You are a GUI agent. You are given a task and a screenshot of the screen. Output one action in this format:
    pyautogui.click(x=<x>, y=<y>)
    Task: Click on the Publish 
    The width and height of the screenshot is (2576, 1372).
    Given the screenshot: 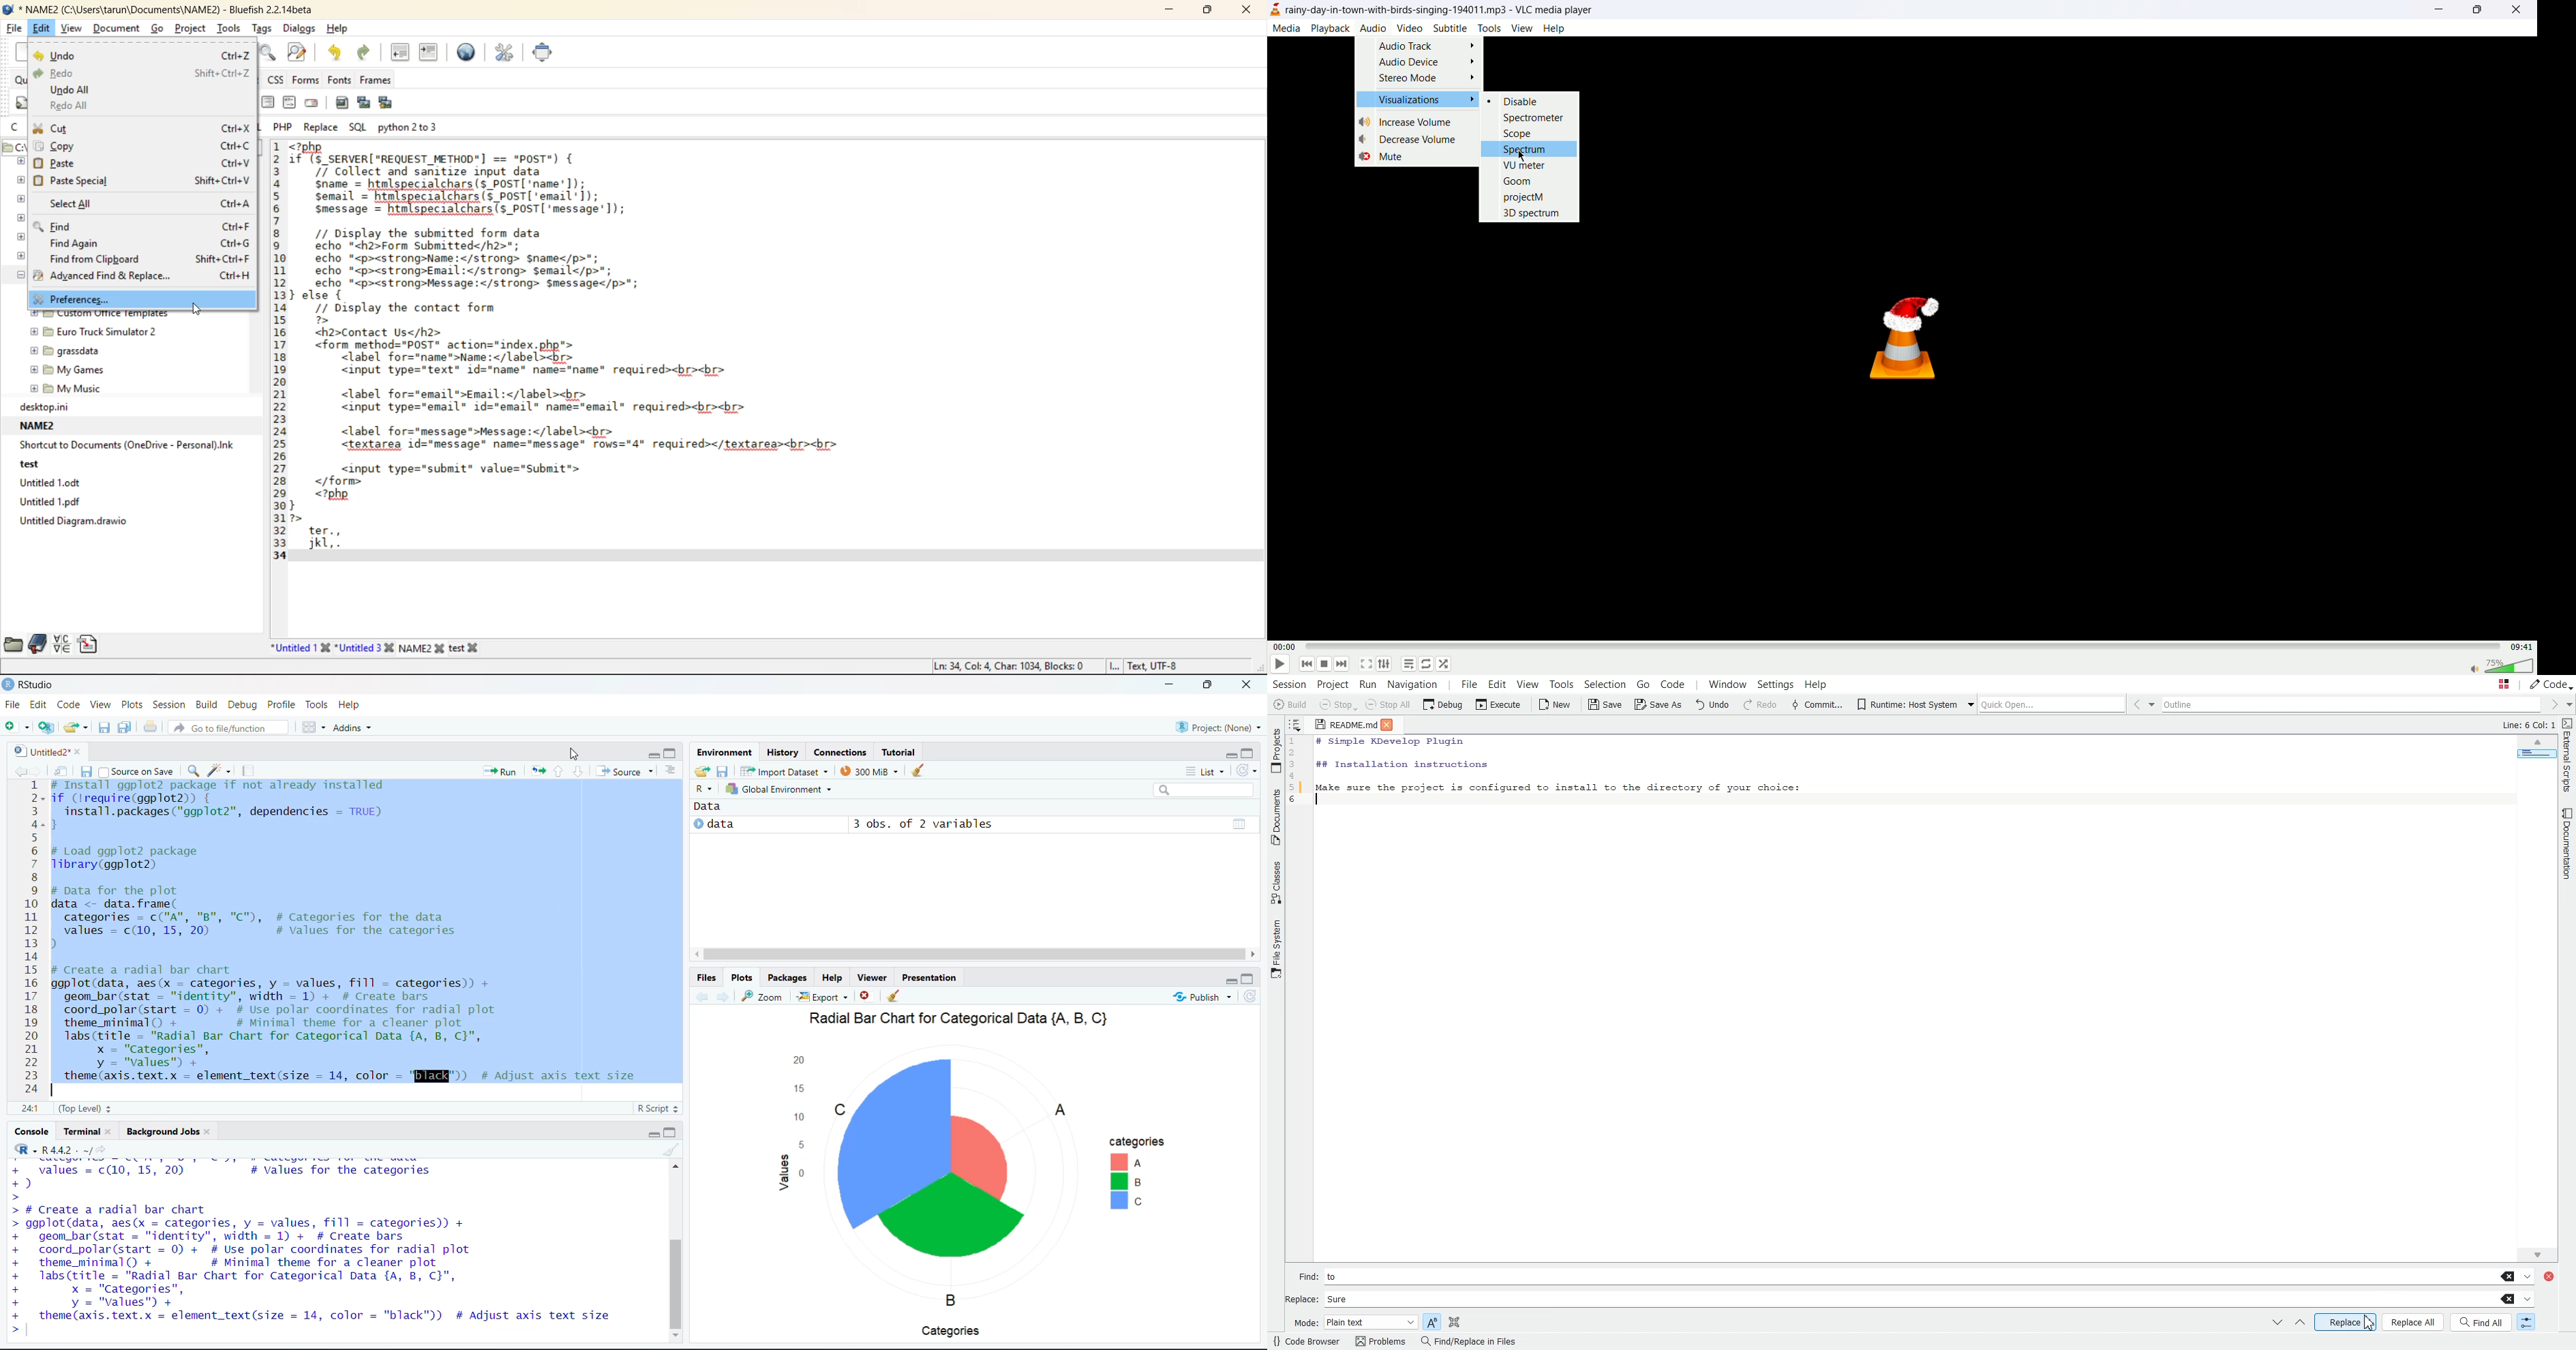 What is the action you would take?
    pyautogui.click(x=1202, y=997)
    